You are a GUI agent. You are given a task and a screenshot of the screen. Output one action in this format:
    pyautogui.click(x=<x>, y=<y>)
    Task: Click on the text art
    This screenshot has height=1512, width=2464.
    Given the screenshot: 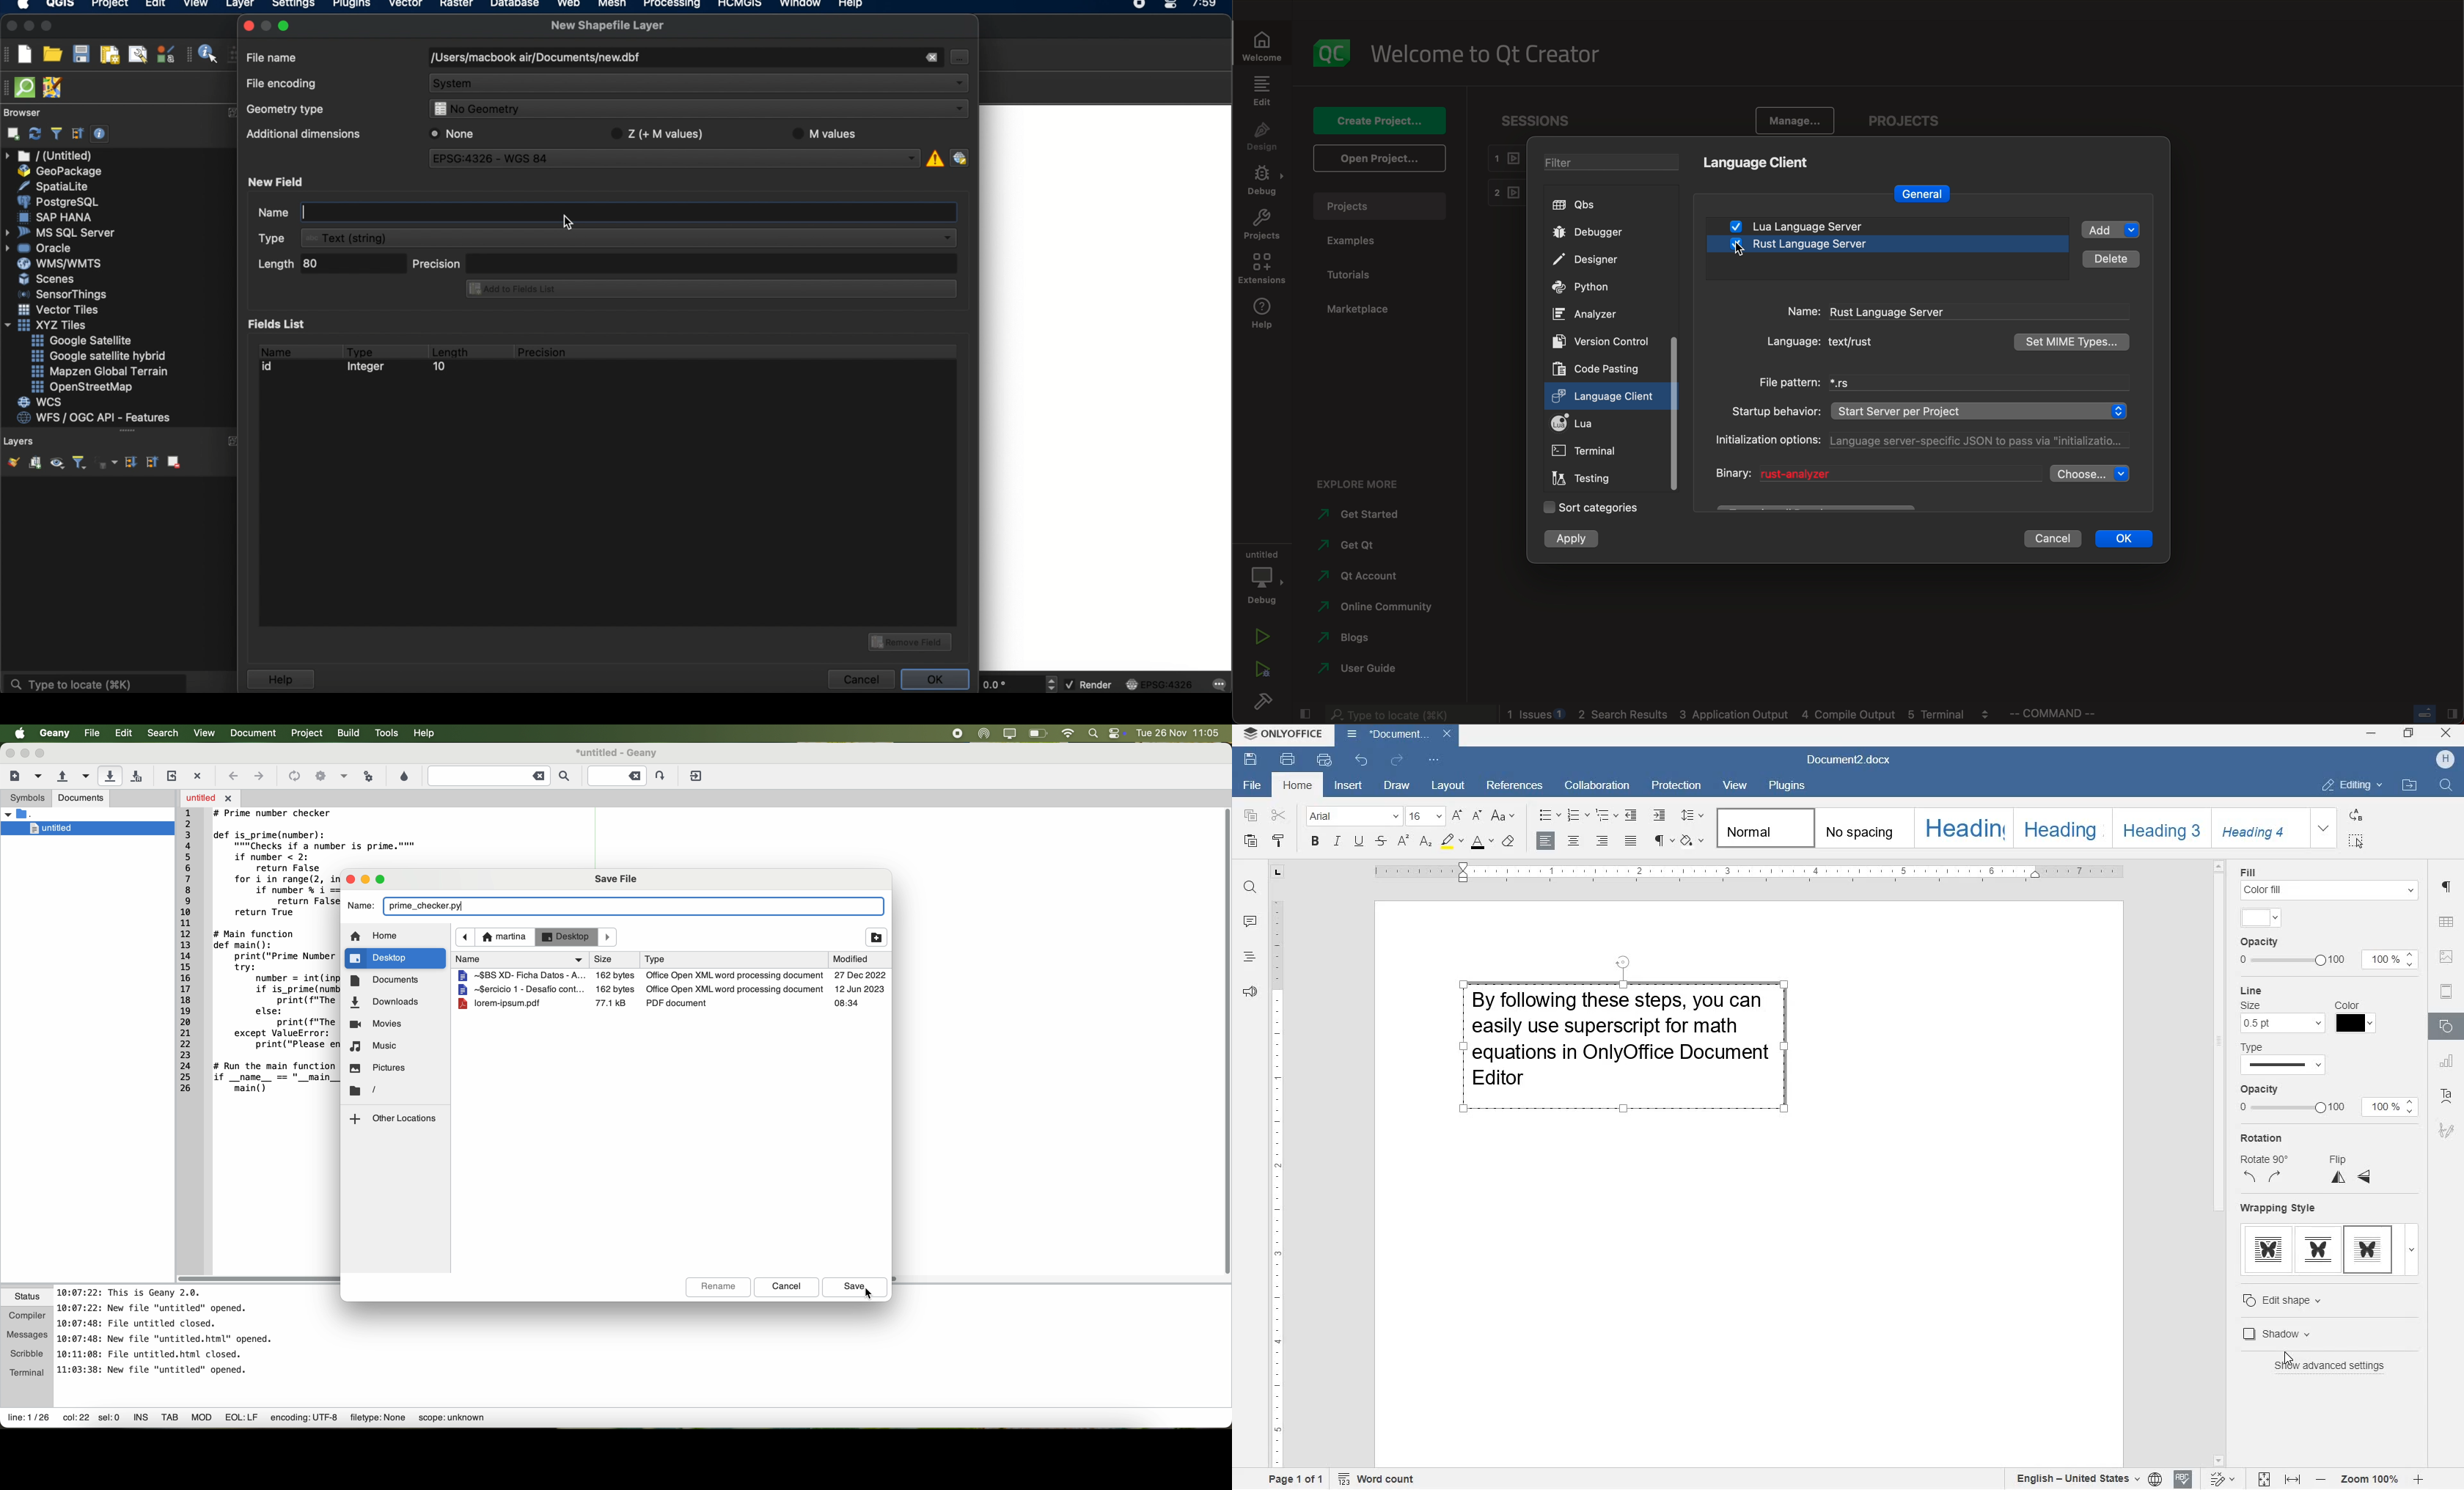 What is the action you would take?
    pyautogui.click(x=2446, y=1098)
    